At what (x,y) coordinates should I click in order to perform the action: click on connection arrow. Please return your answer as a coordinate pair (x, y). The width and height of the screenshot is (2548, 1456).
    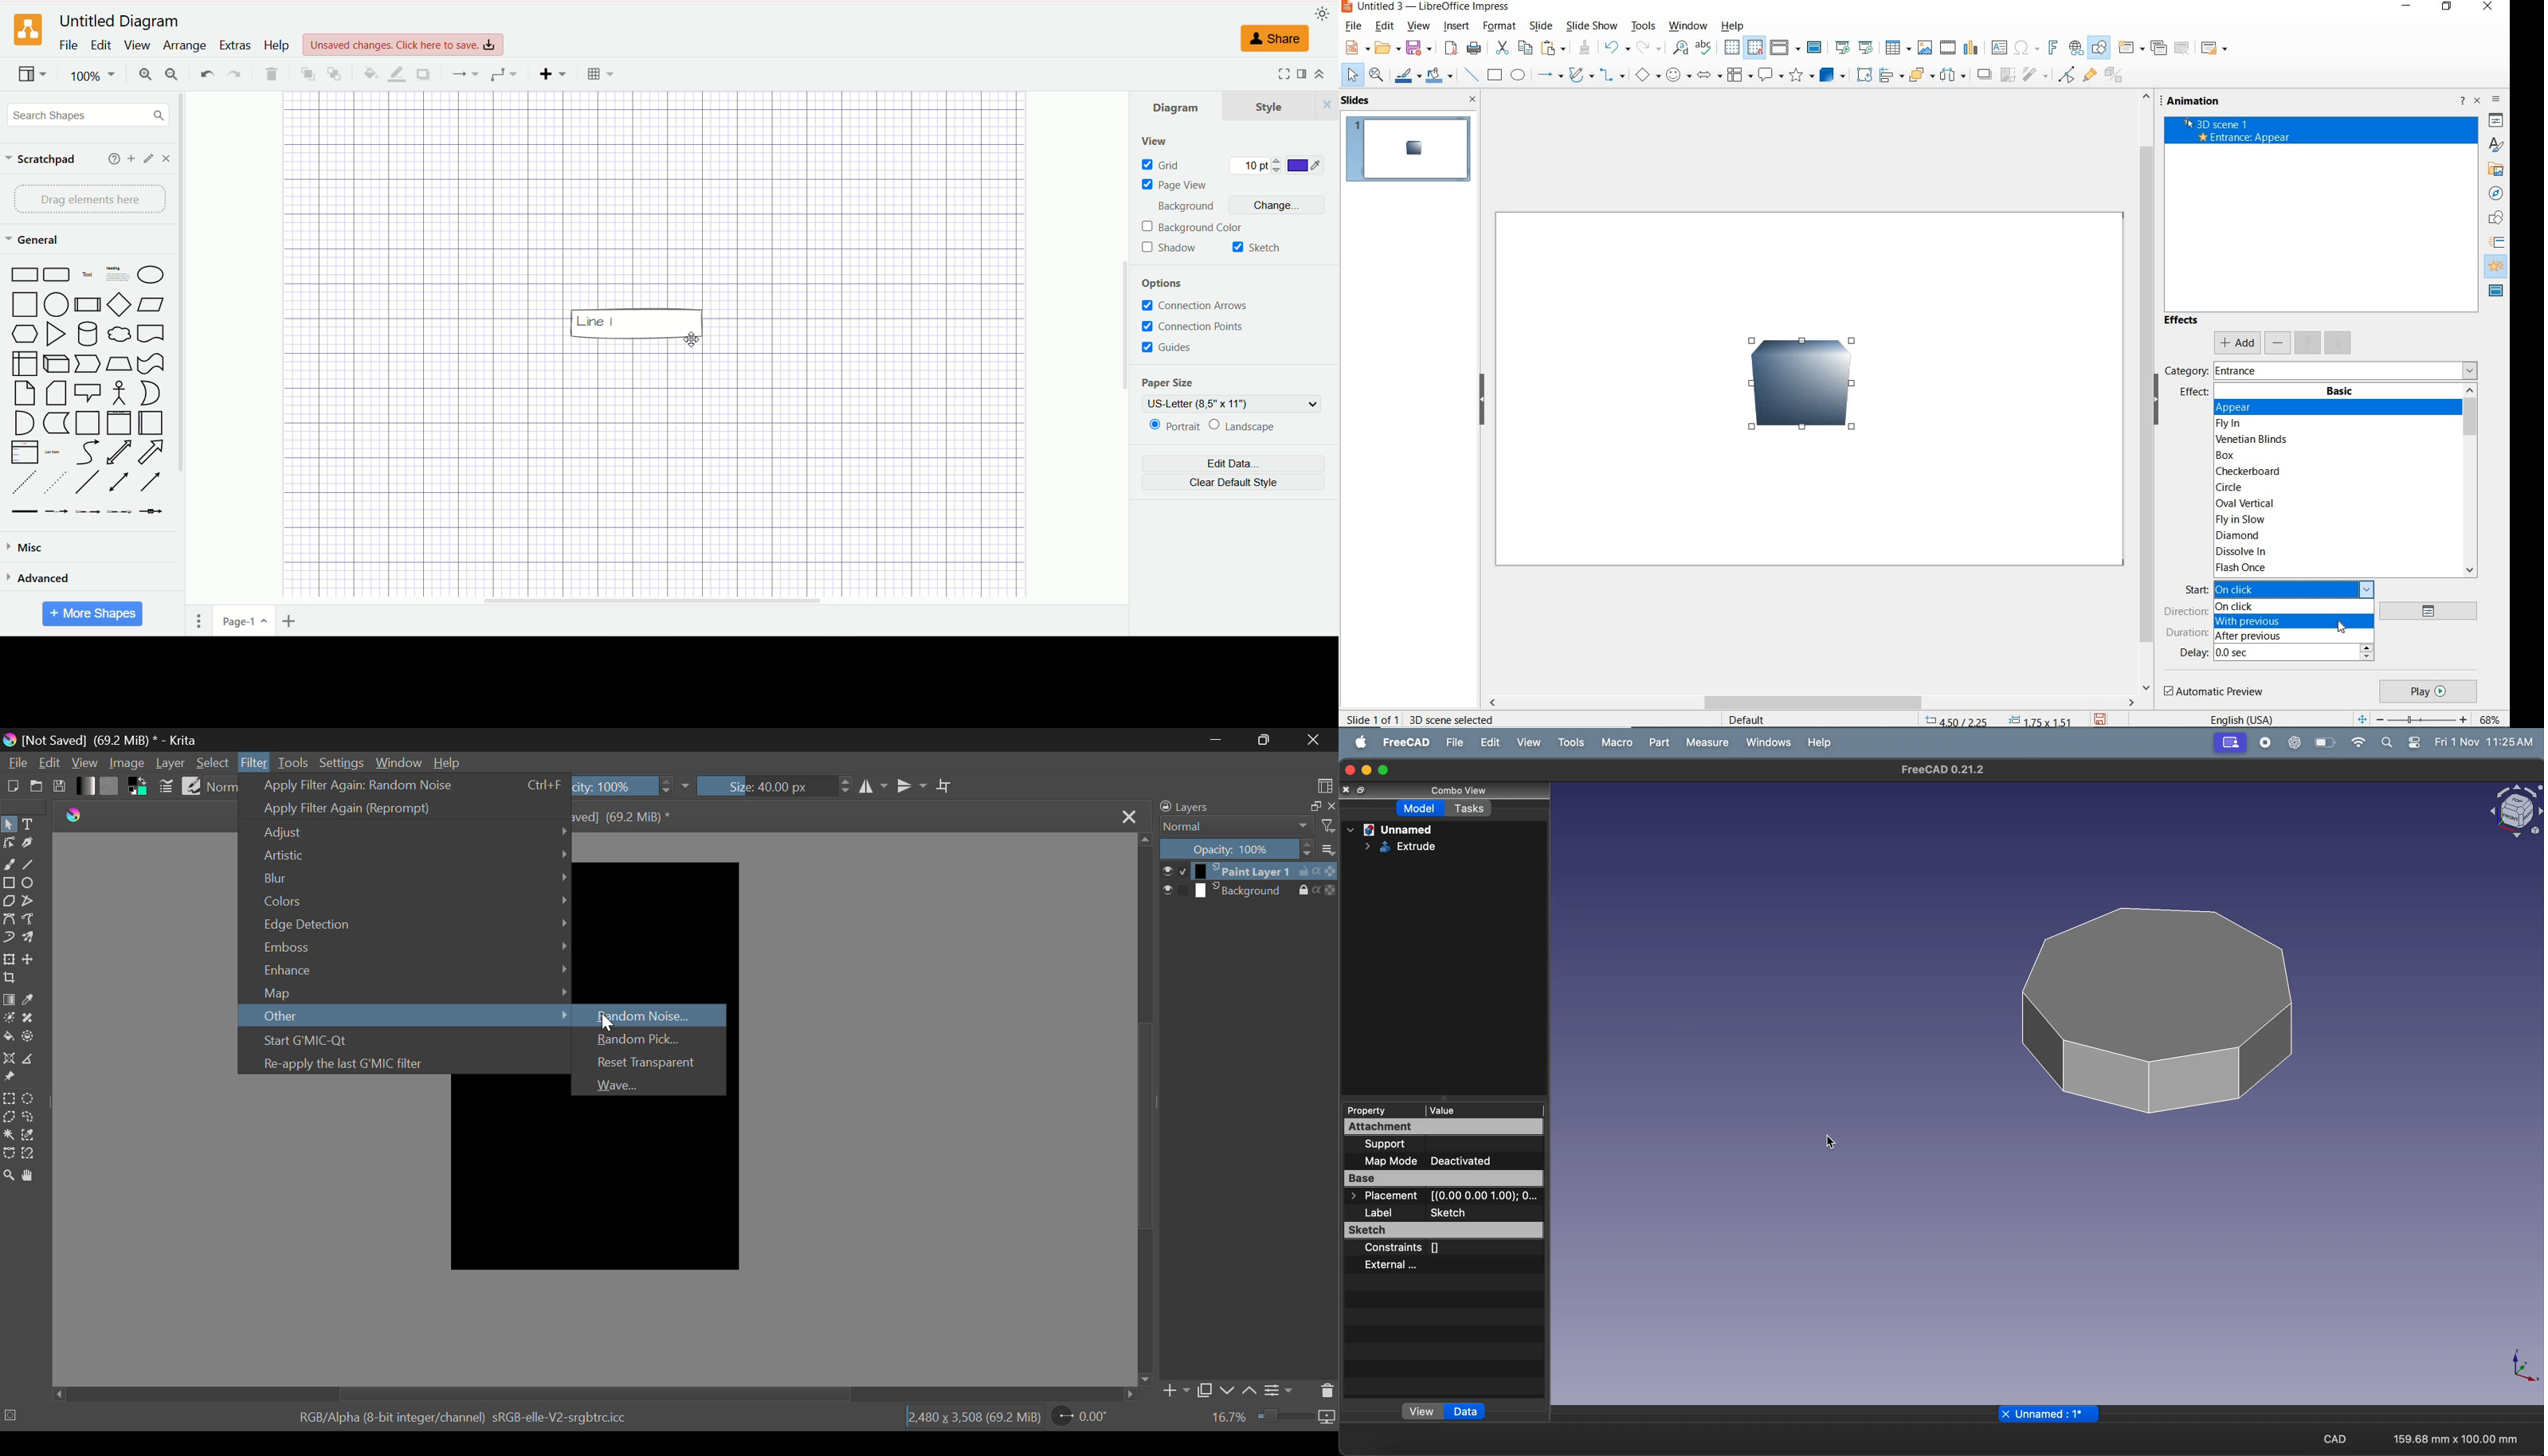
    Looking at the image, I should click on (1197, 307).